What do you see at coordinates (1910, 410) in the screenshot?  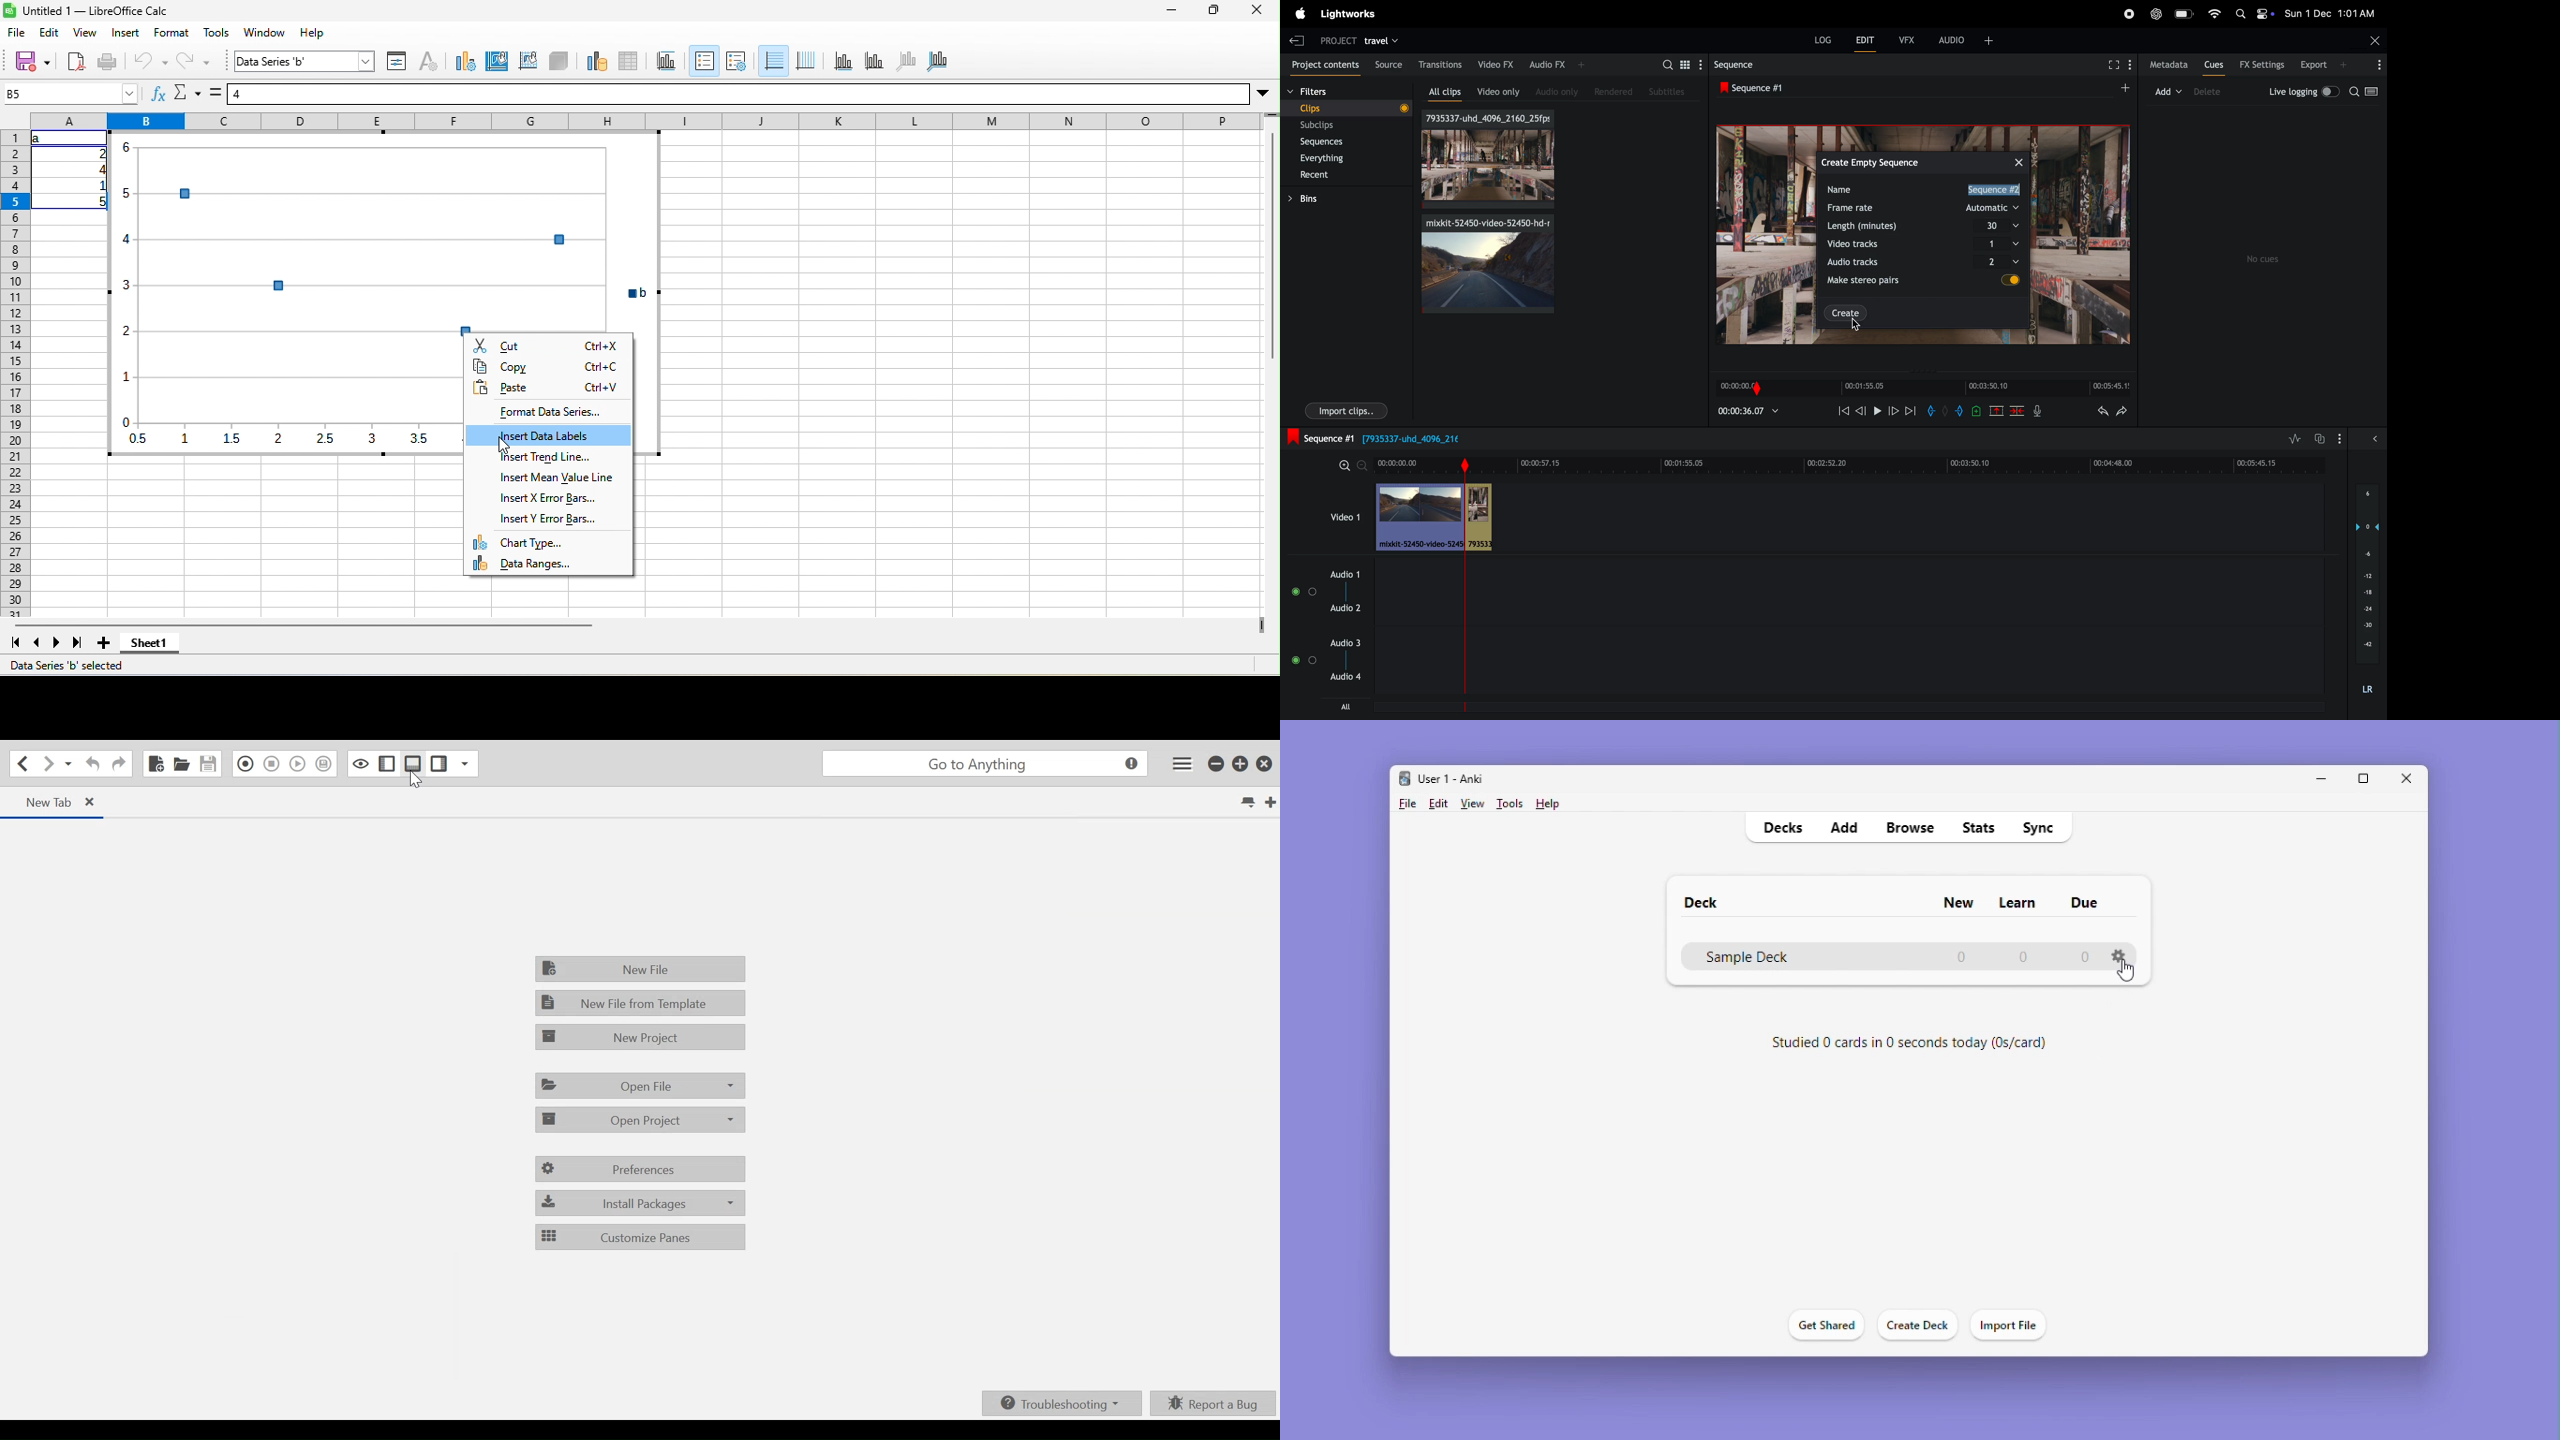 I see `next frame` at bounding box center [1910, 410].